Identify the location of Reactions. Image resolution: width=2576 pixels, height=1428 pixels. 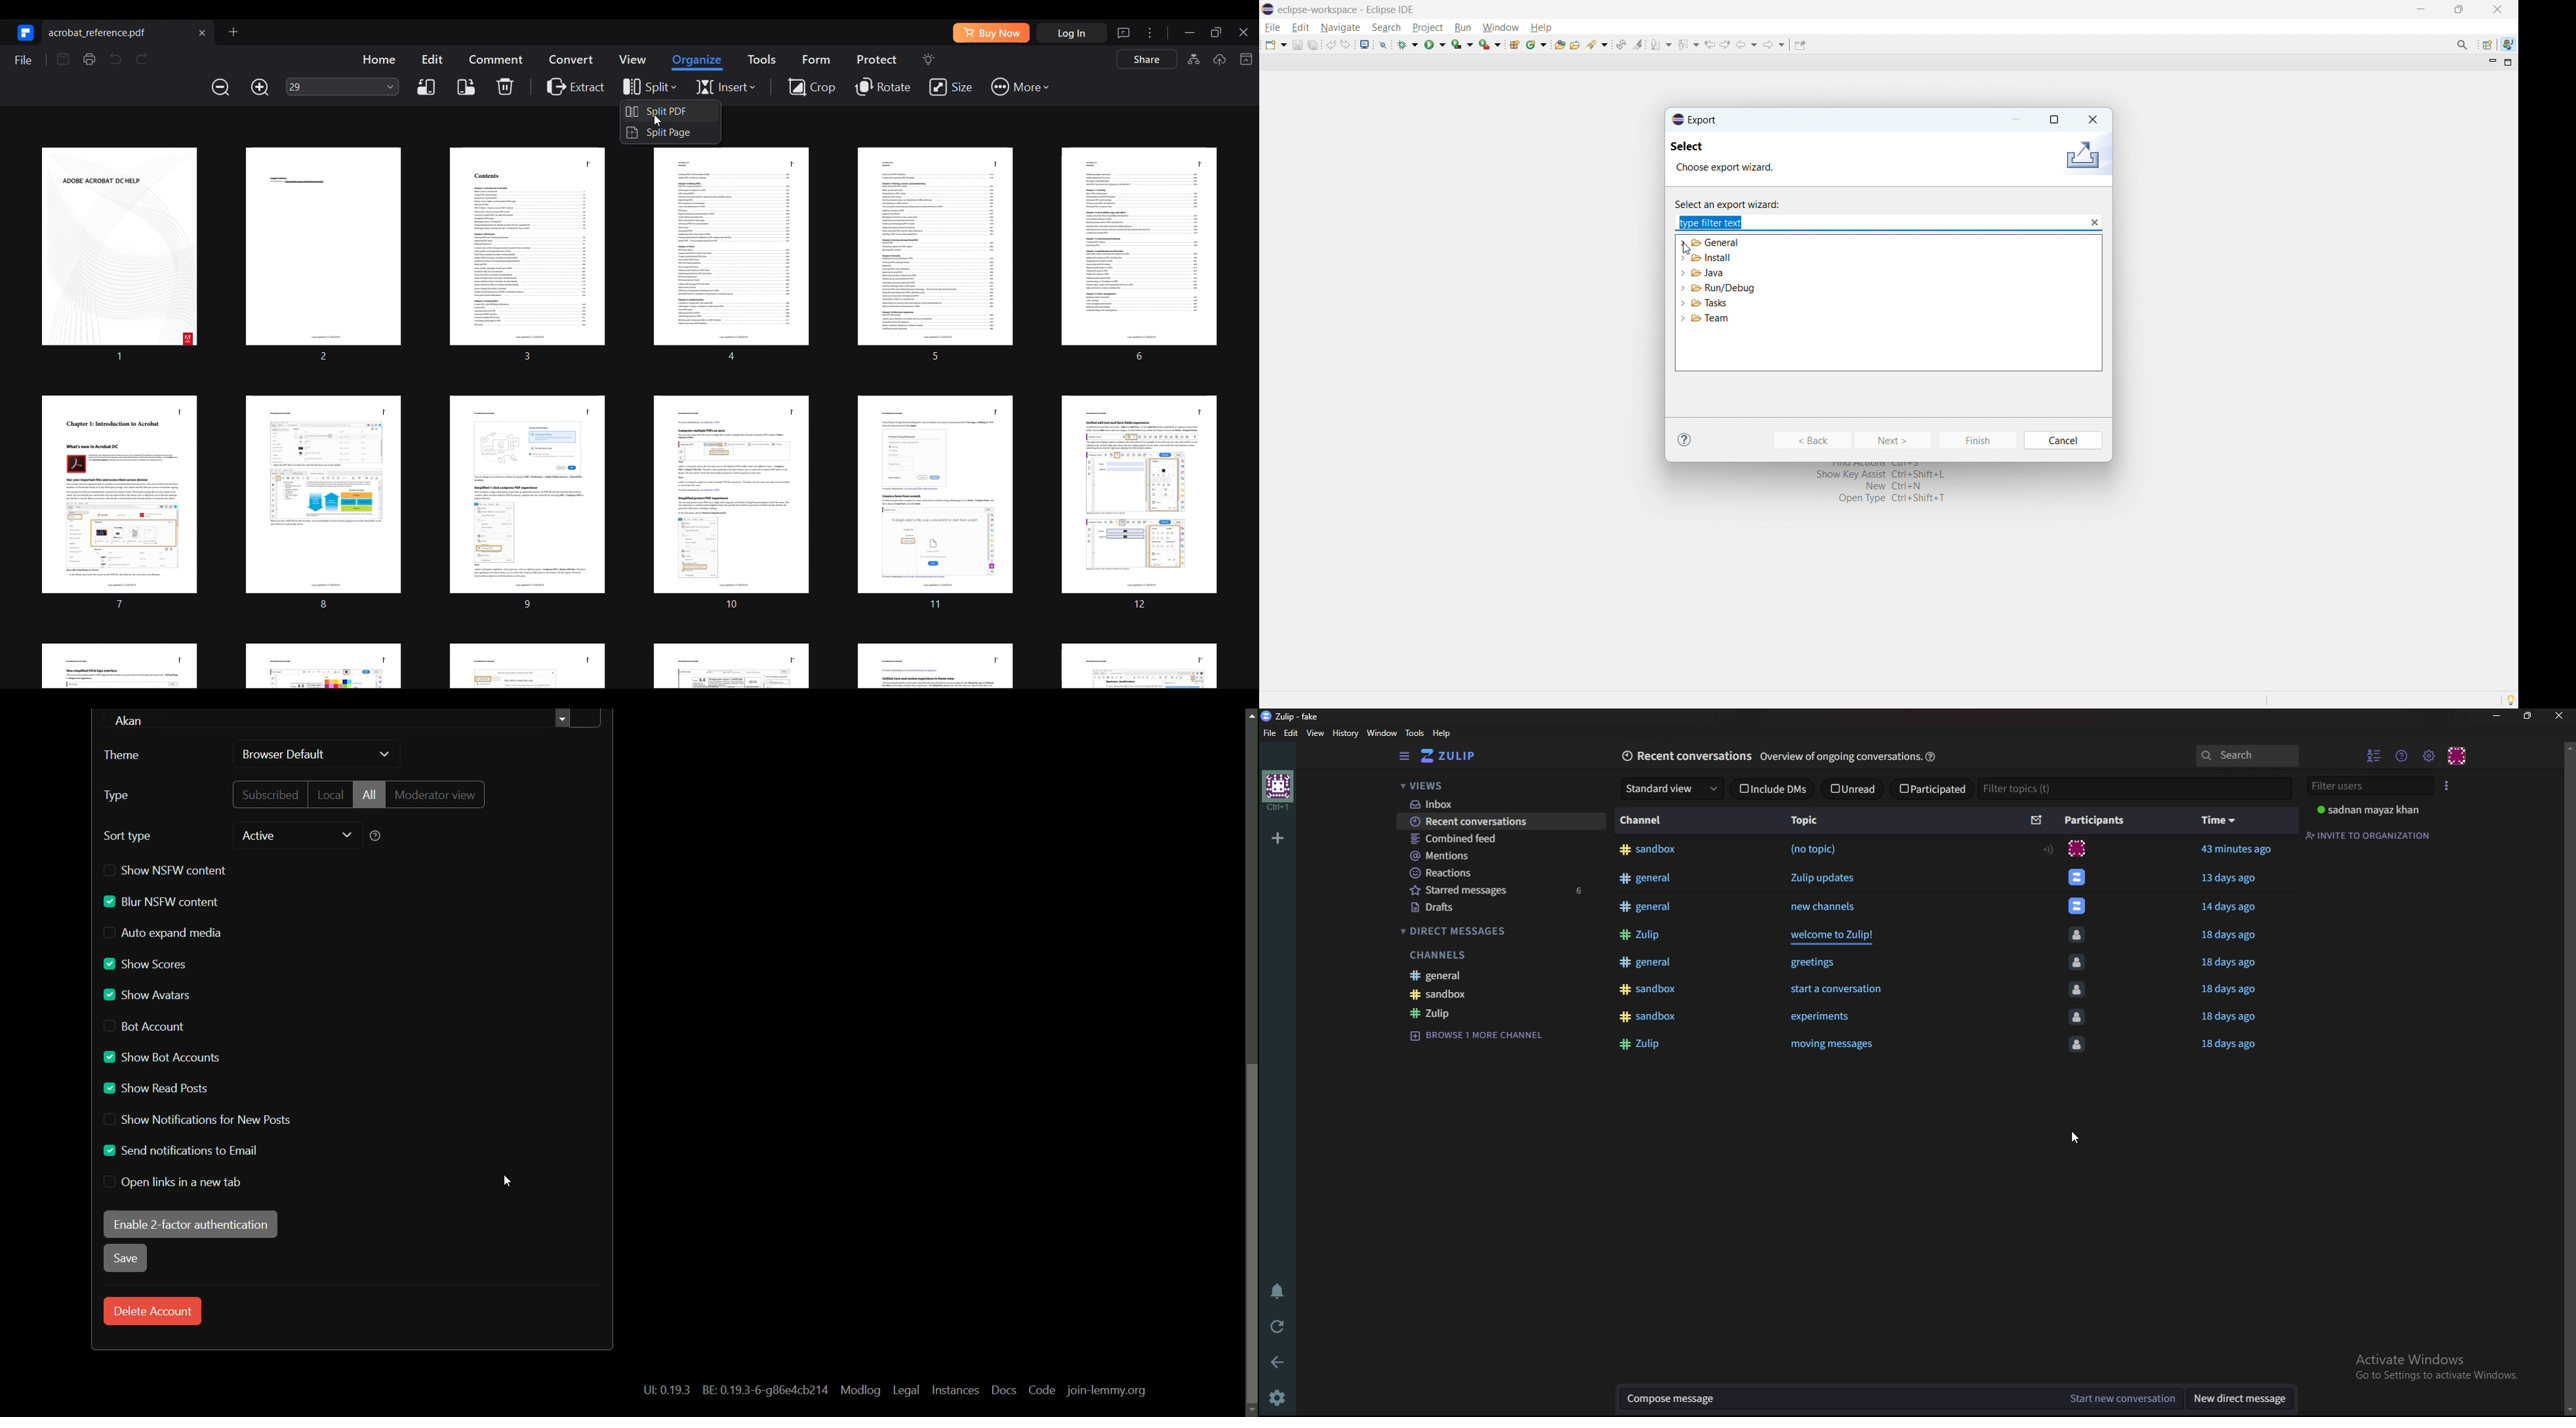
(1507, 872).